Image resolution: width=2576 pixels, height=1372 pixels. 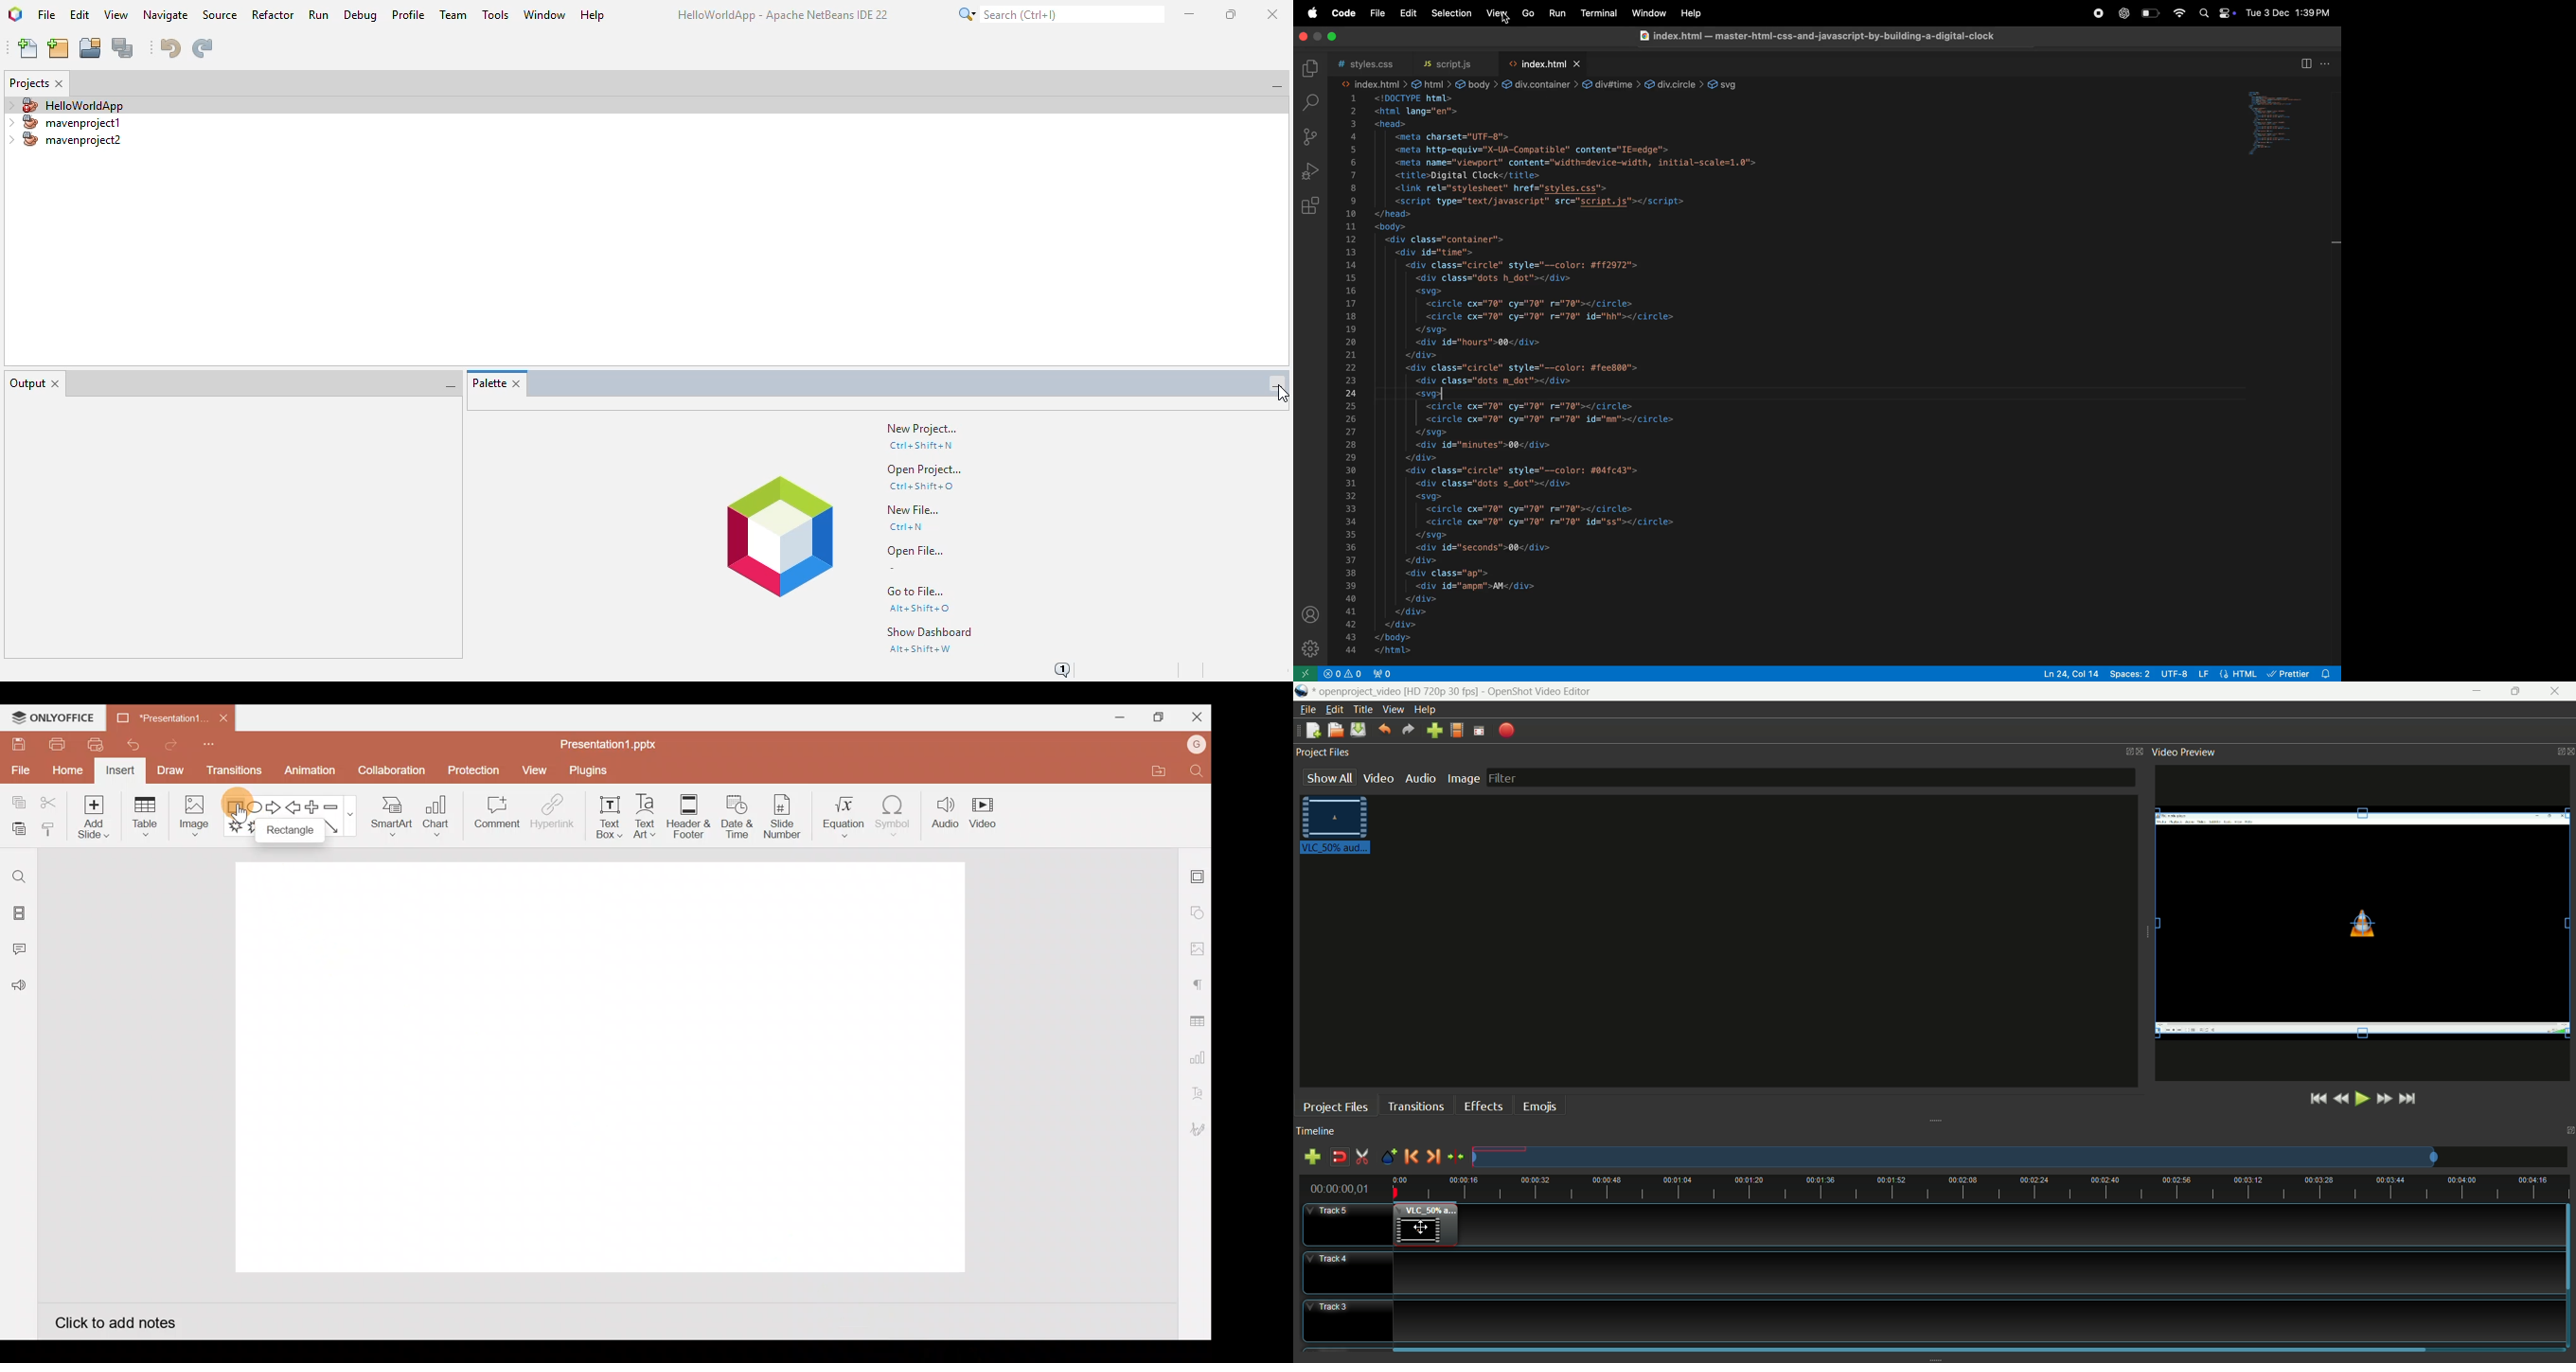 What do you see at coordinates (470, 770) in the screenshot?
I see `Protection` at bounding box center [470, 770].